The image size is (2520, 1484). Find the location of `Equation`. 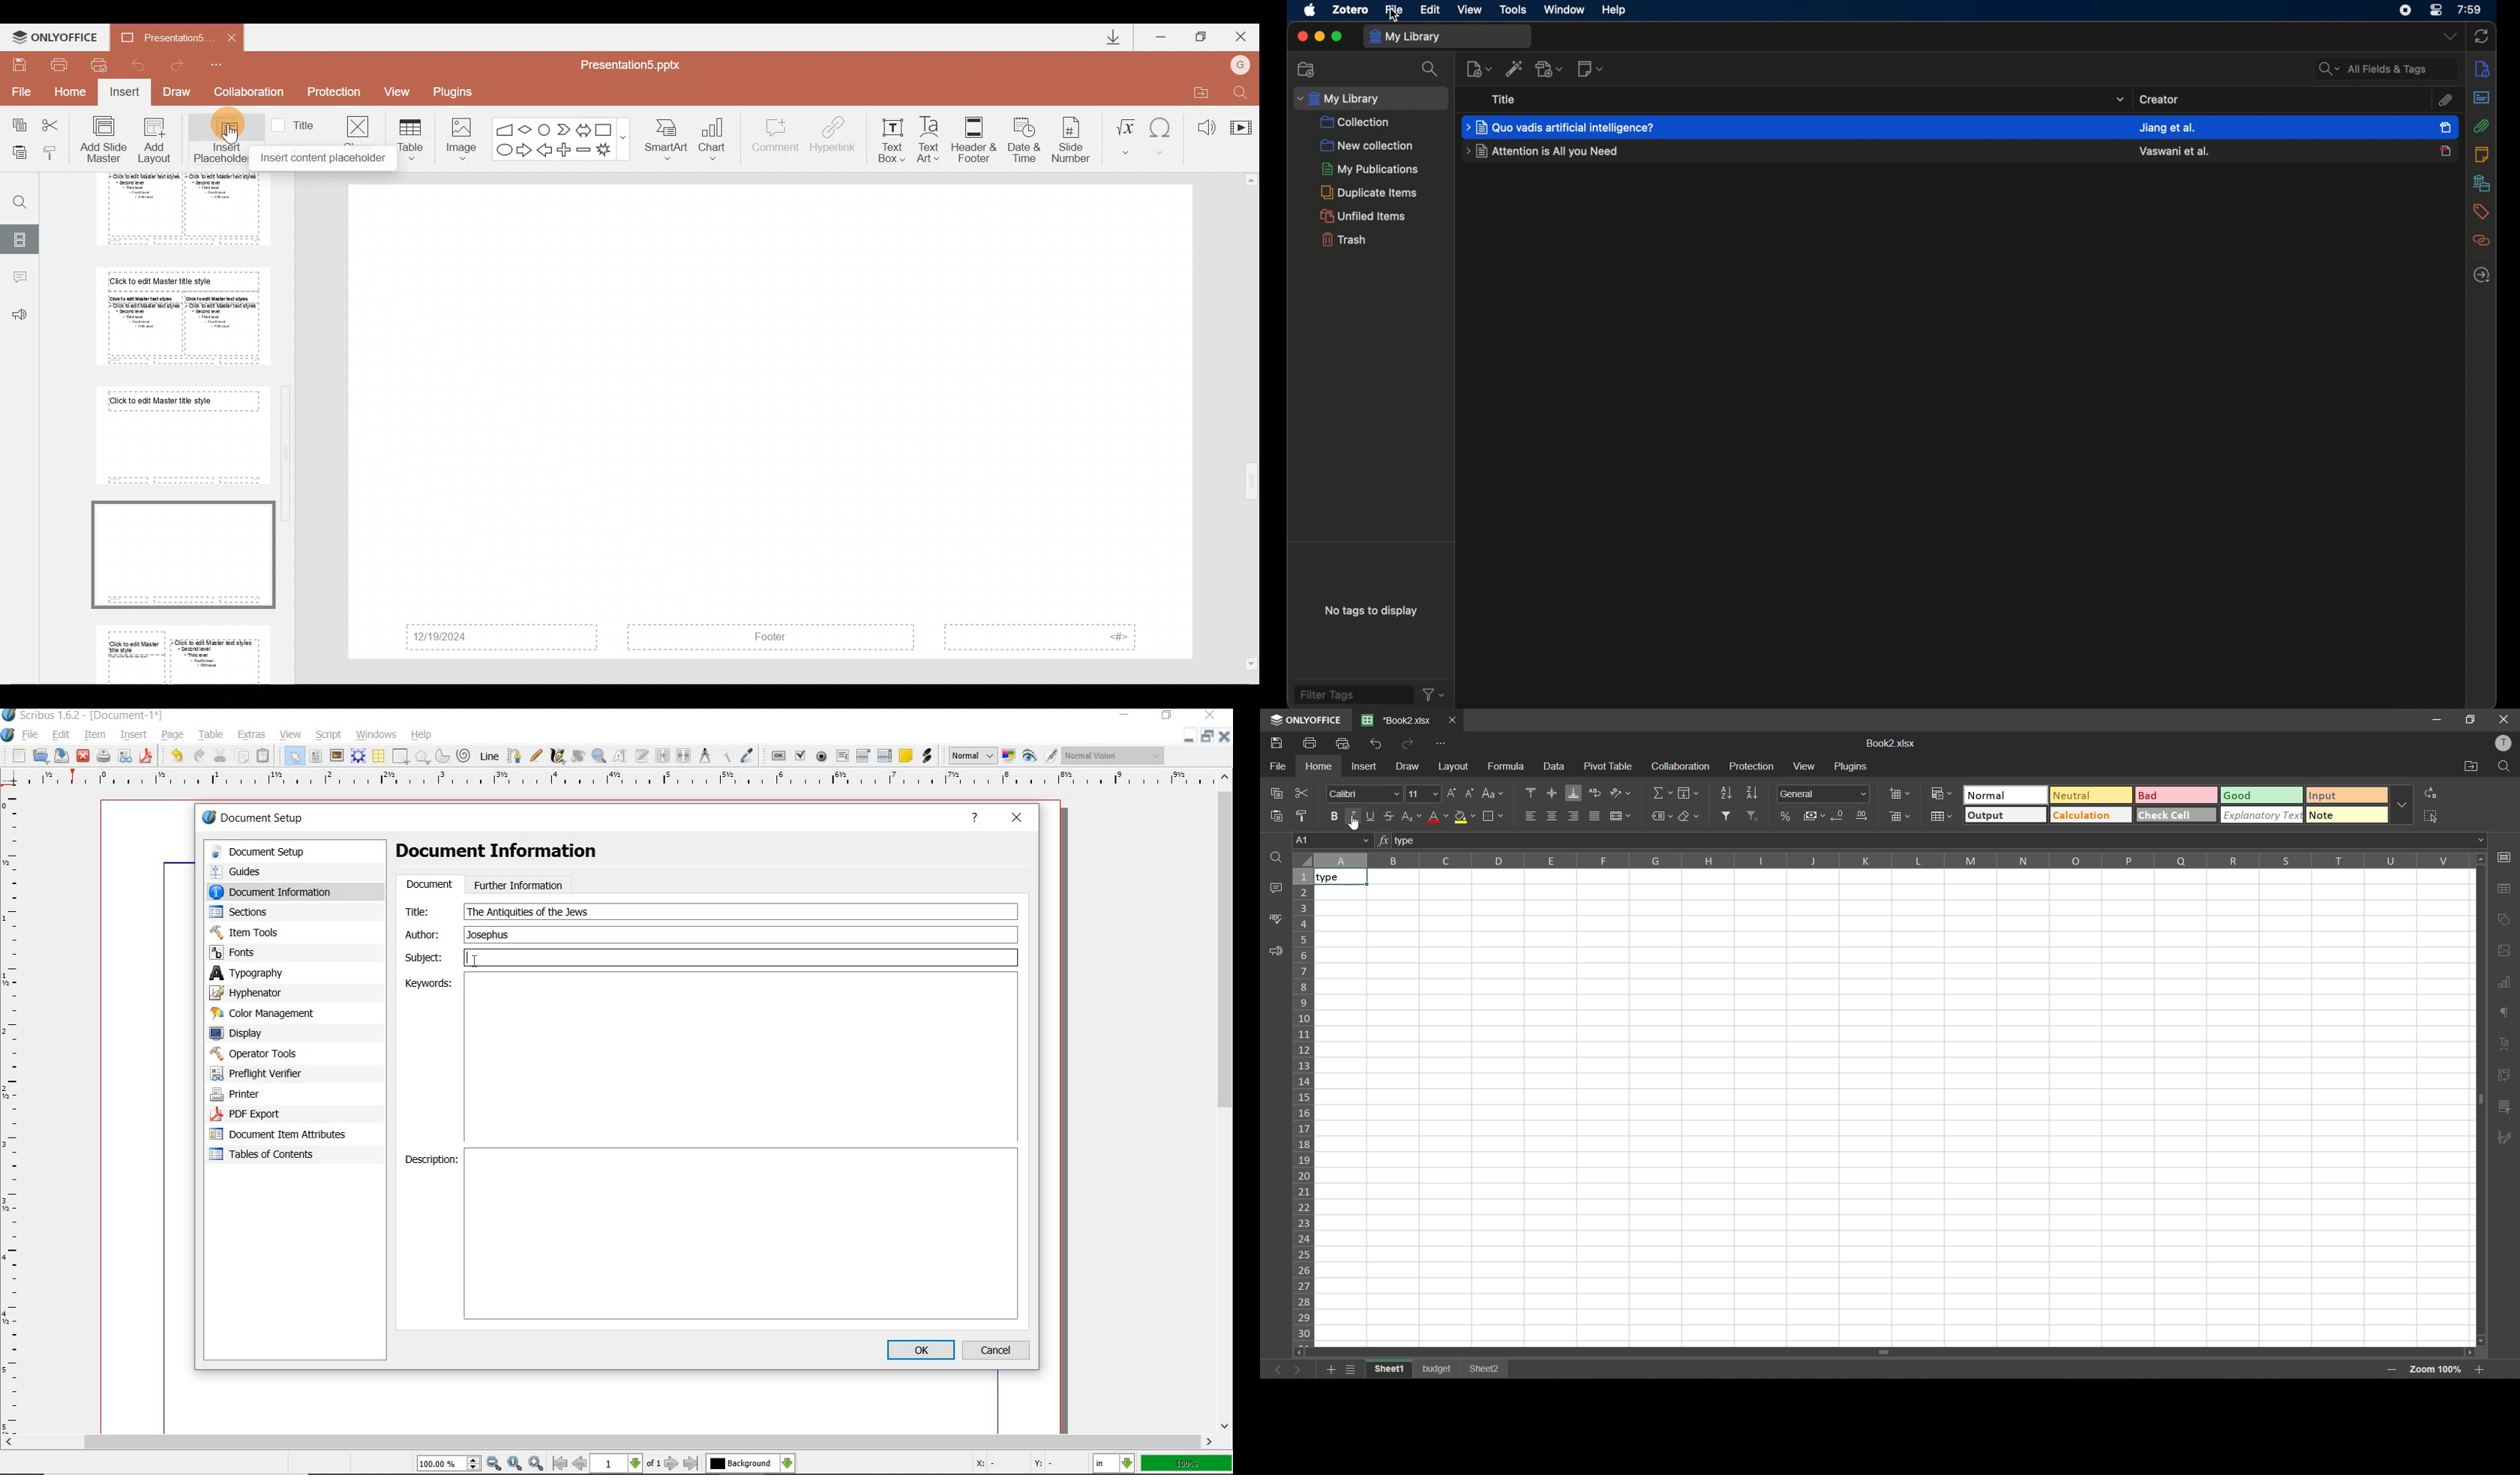

Equation is located at coordinates (1125, 135).